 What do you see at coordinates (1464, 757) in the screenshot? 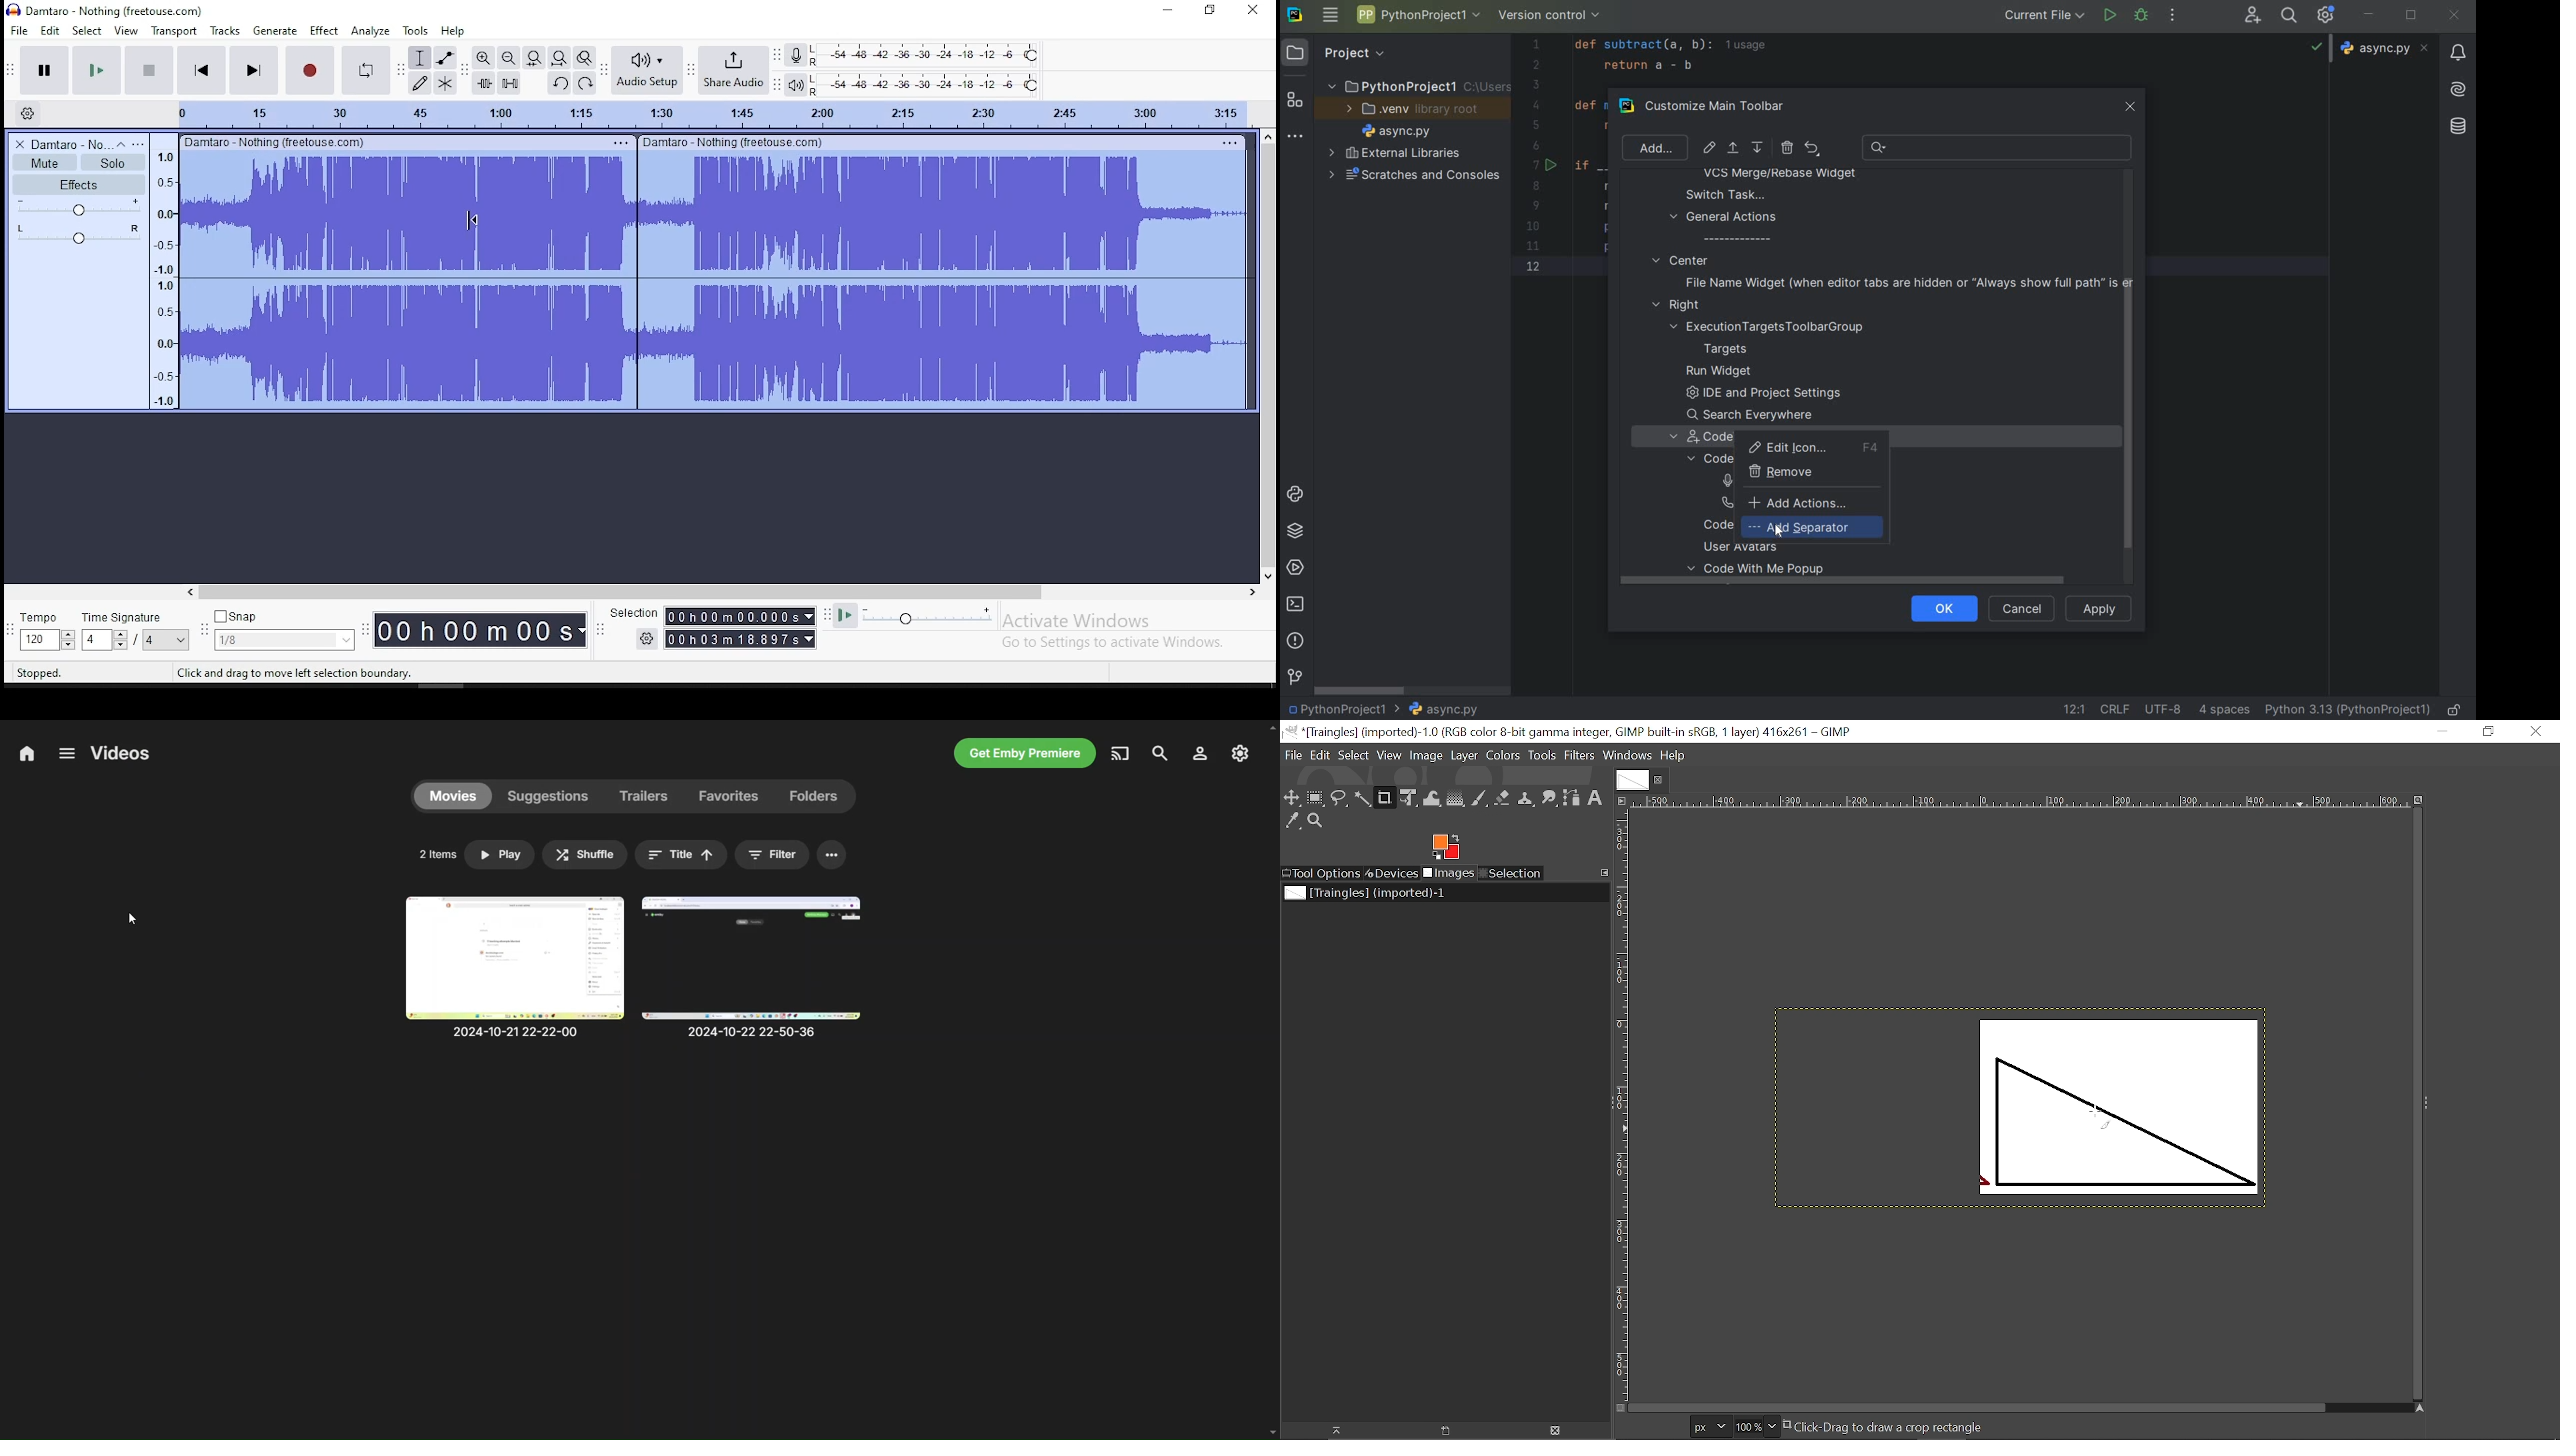
I see `layer` at bounding box center [1464, 757].